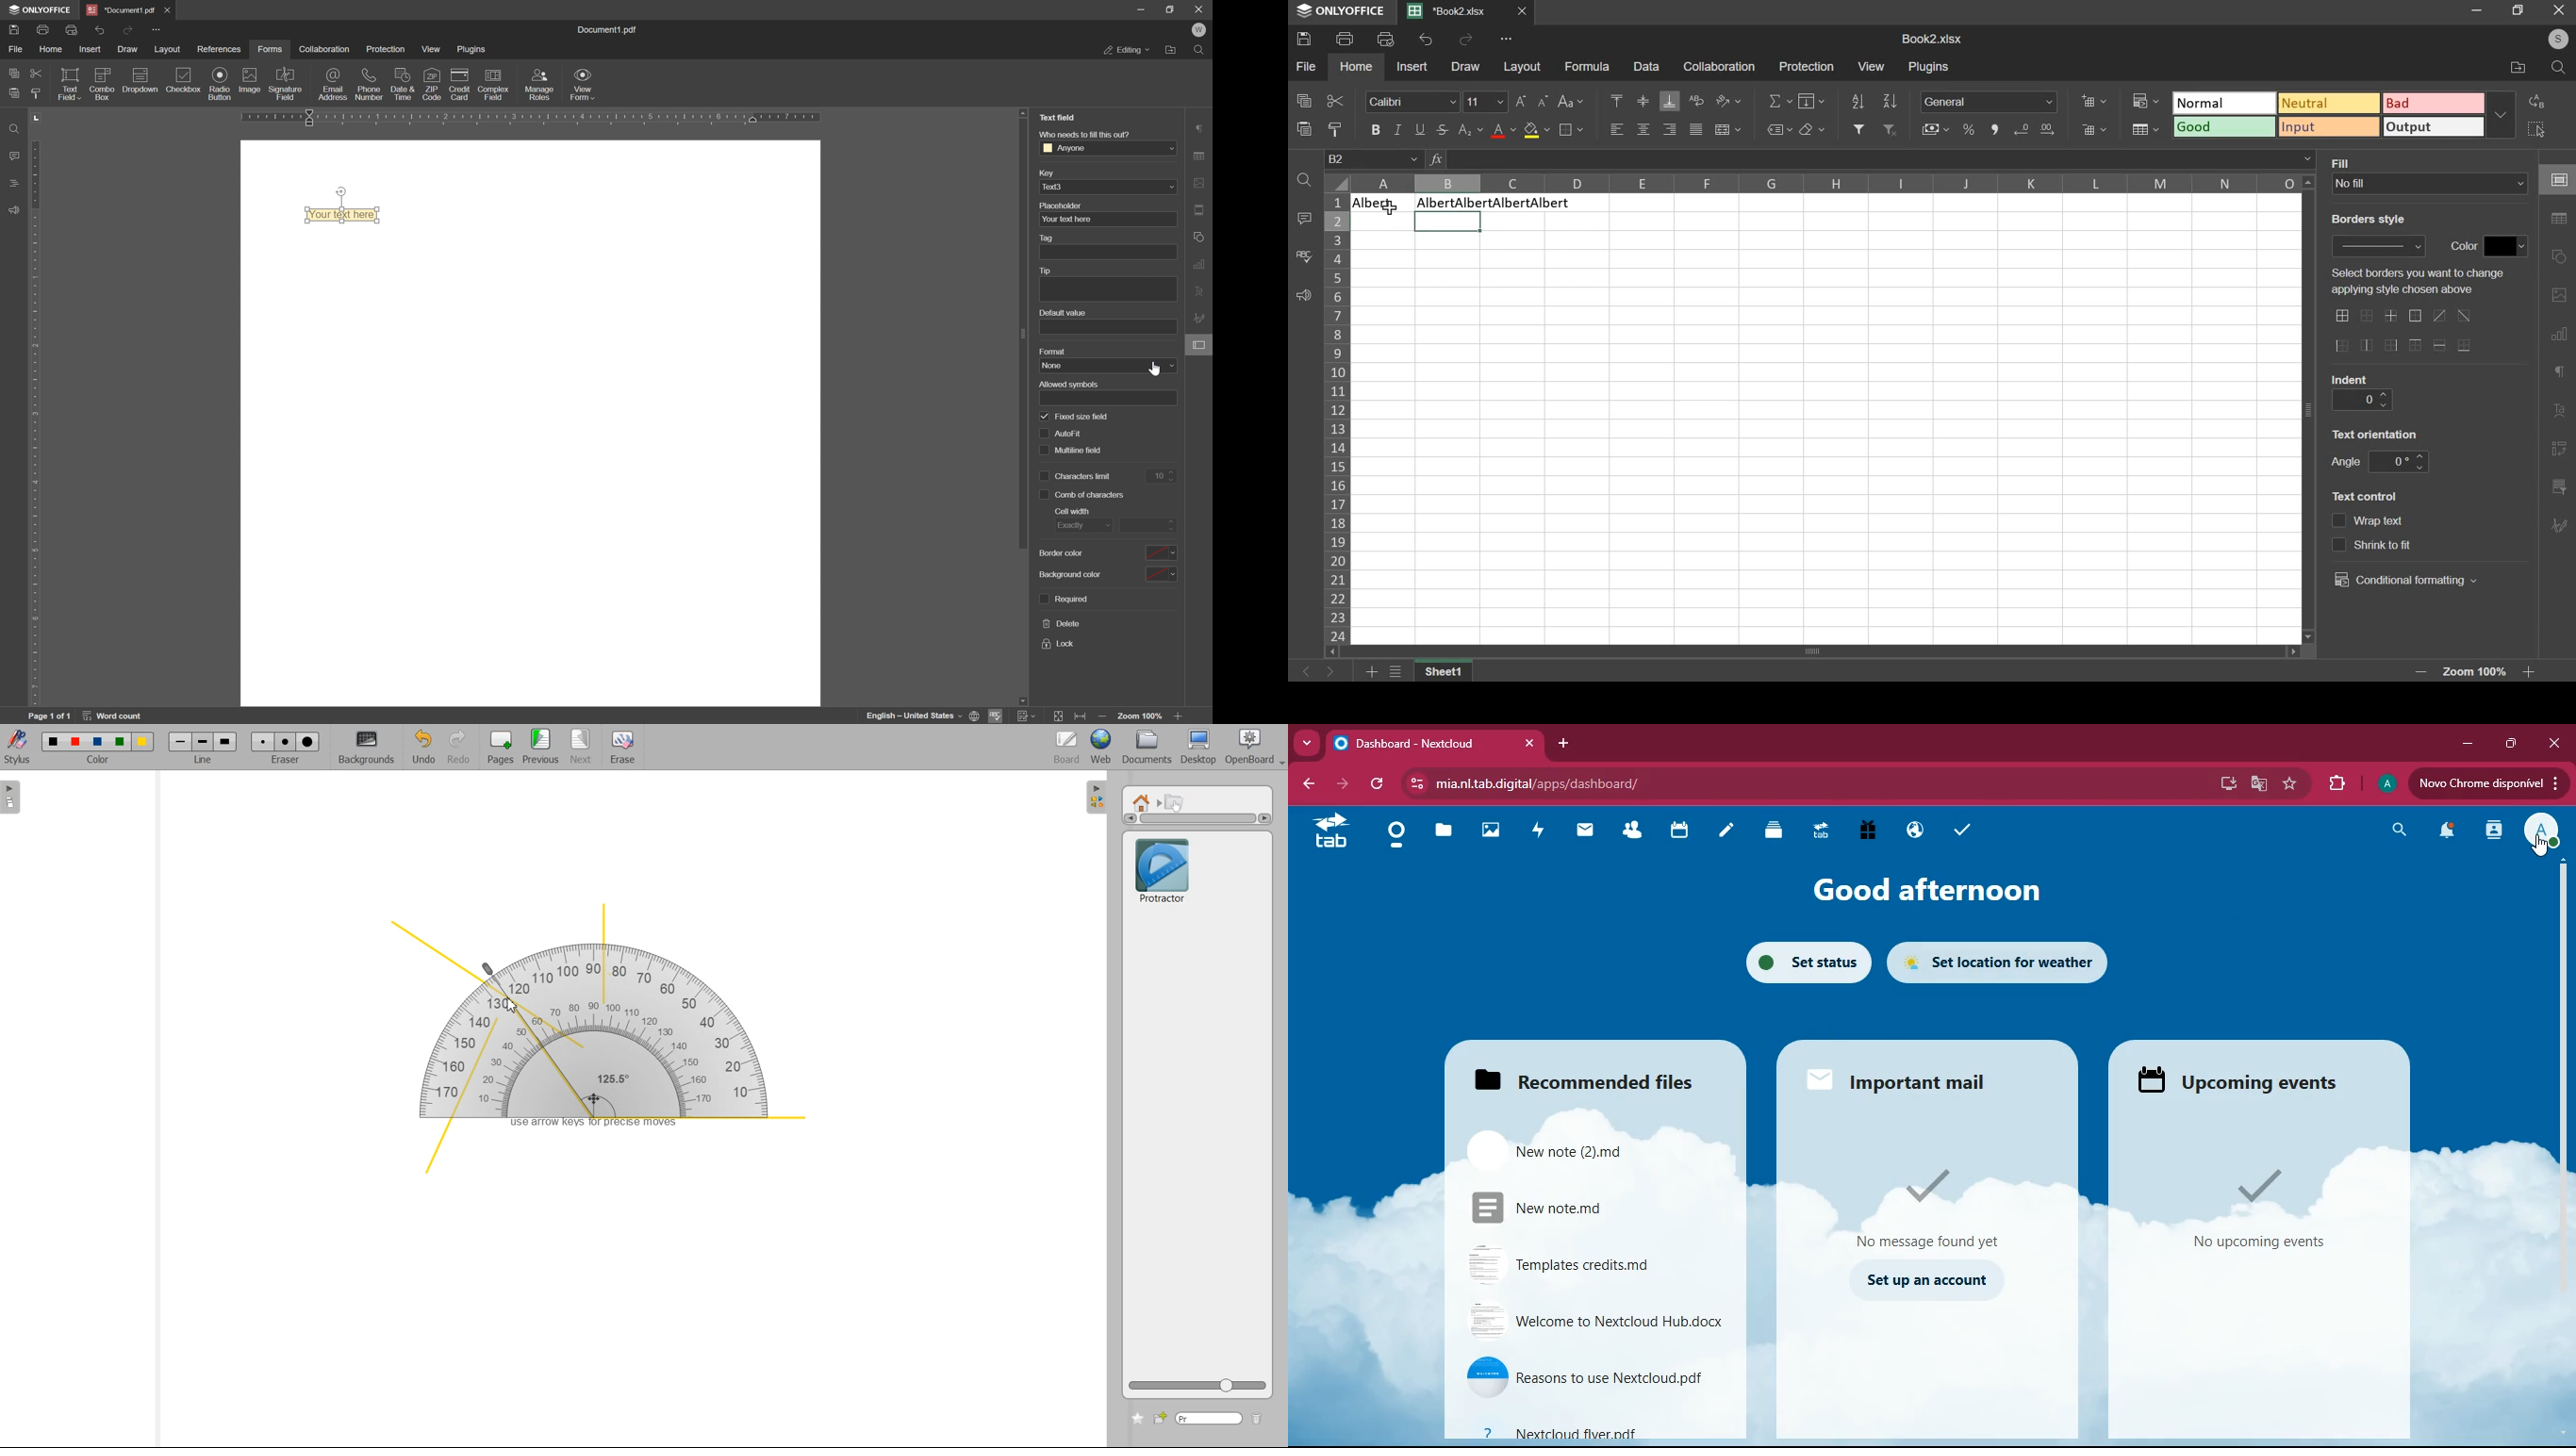 This screenshot has width=2576, height=1456. What do you see at coordinates (1083, 717) in the screenshot?
I see `fit to width` at bounding box center [1083, 717].